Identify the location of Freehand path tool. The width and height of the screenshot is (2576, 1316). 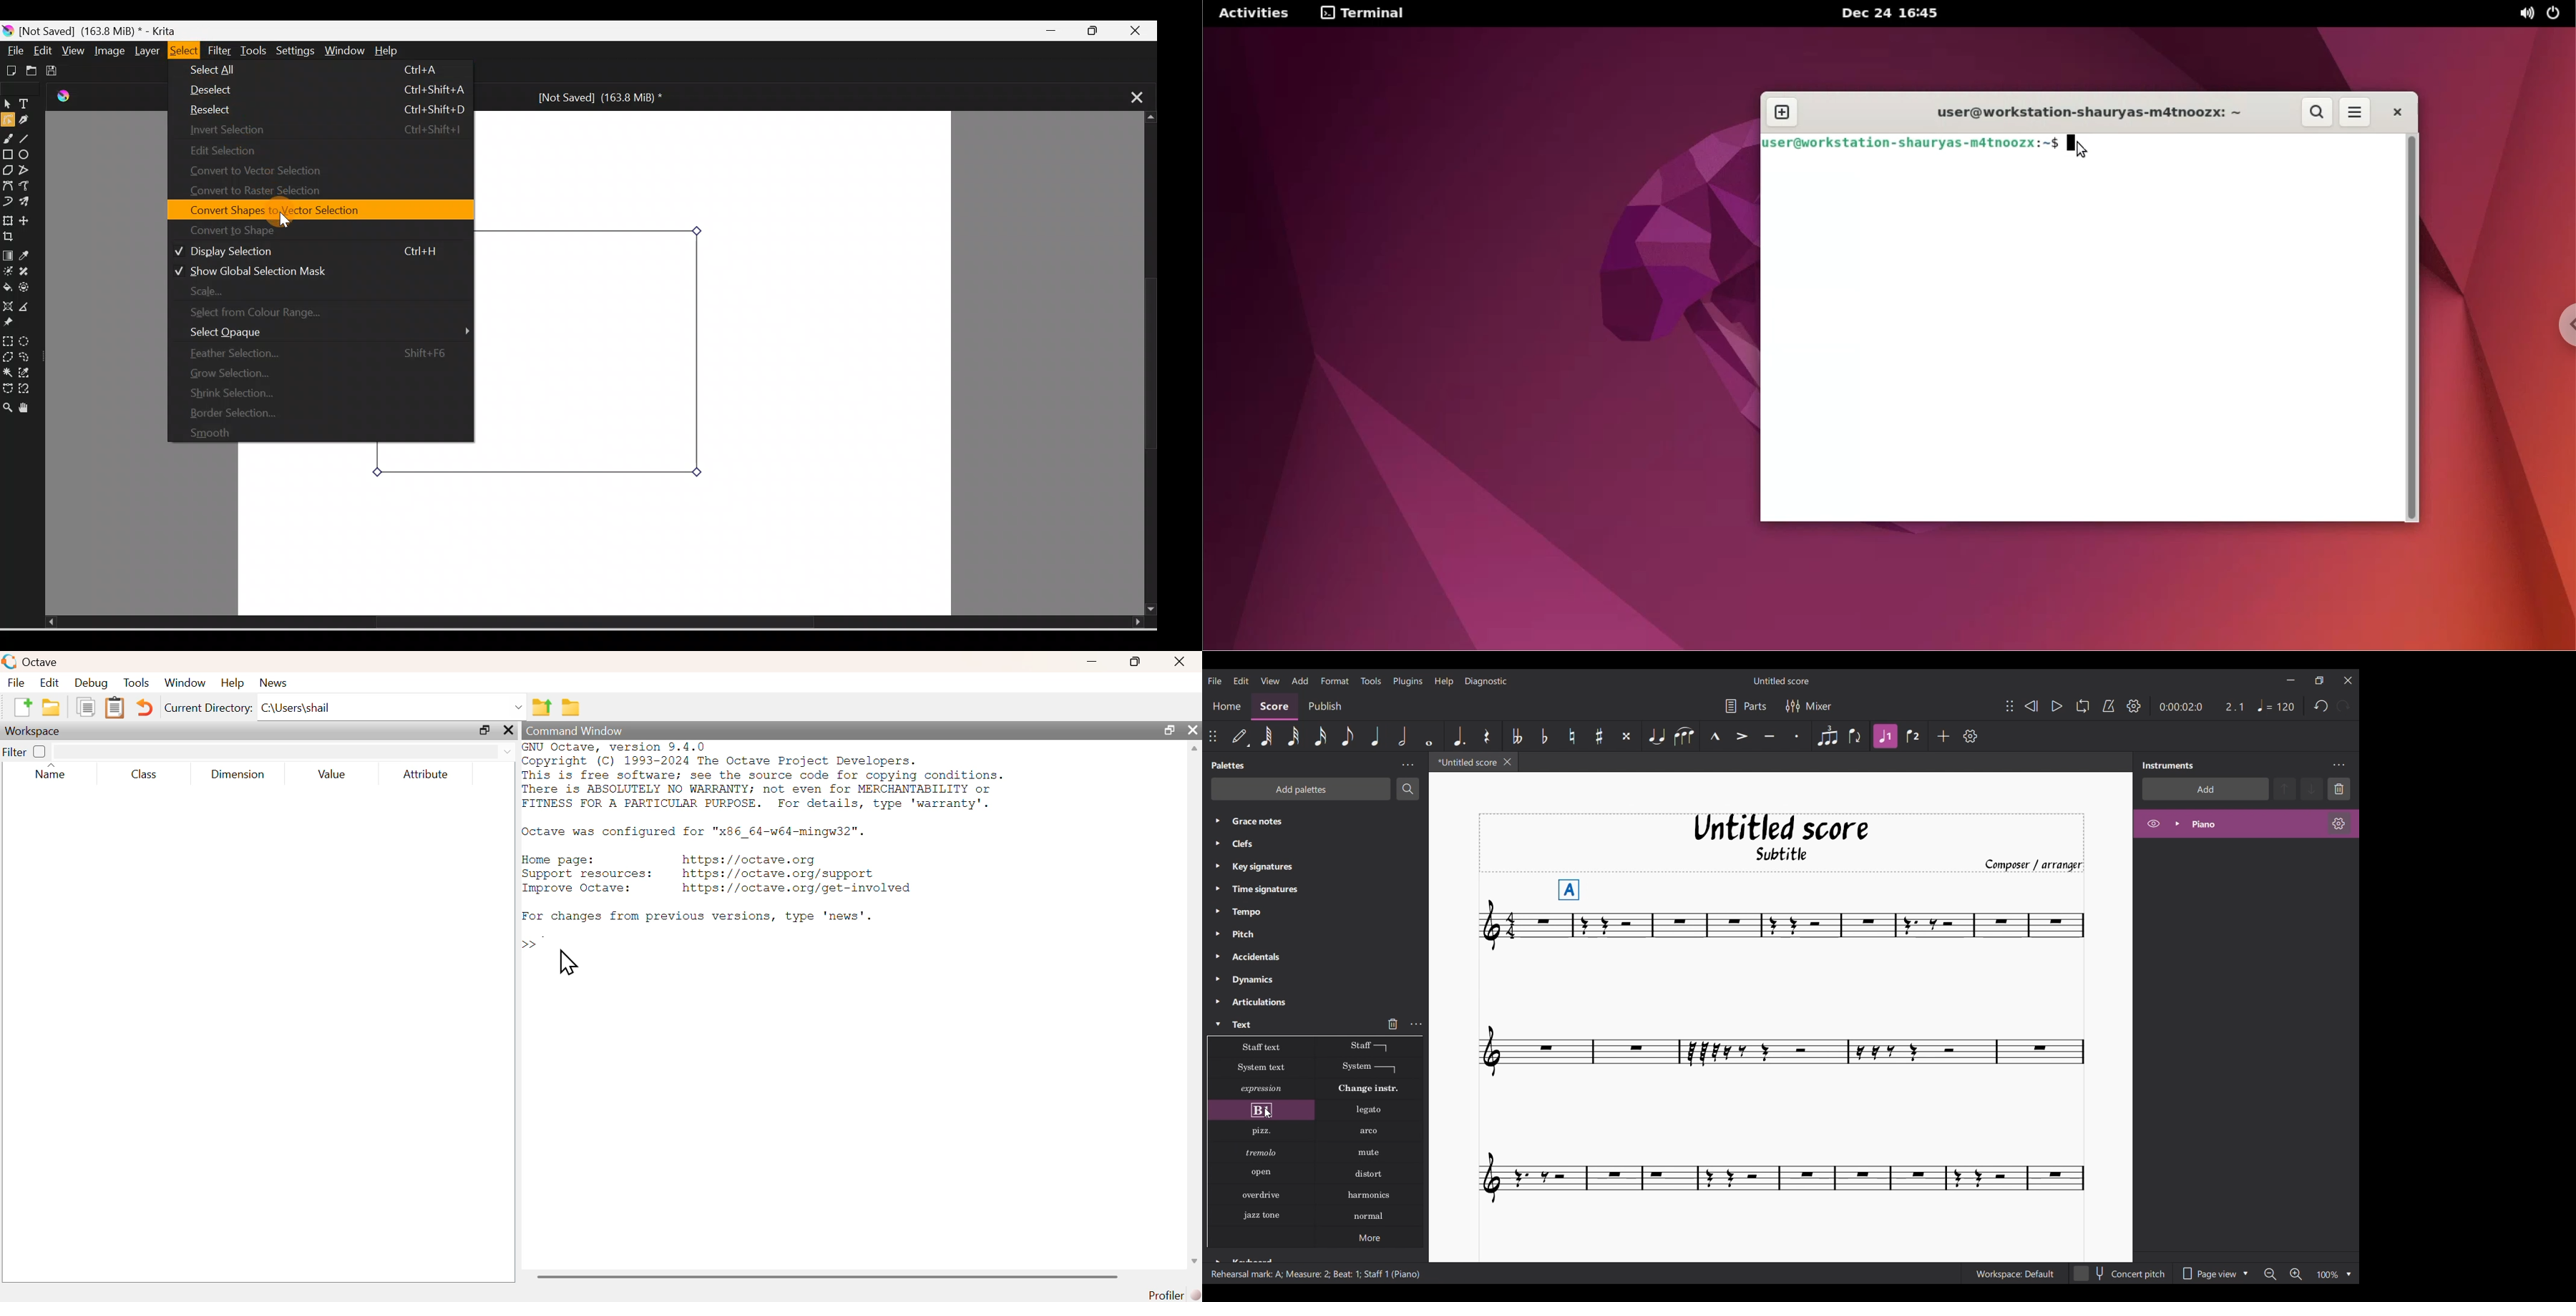
(28, 187).